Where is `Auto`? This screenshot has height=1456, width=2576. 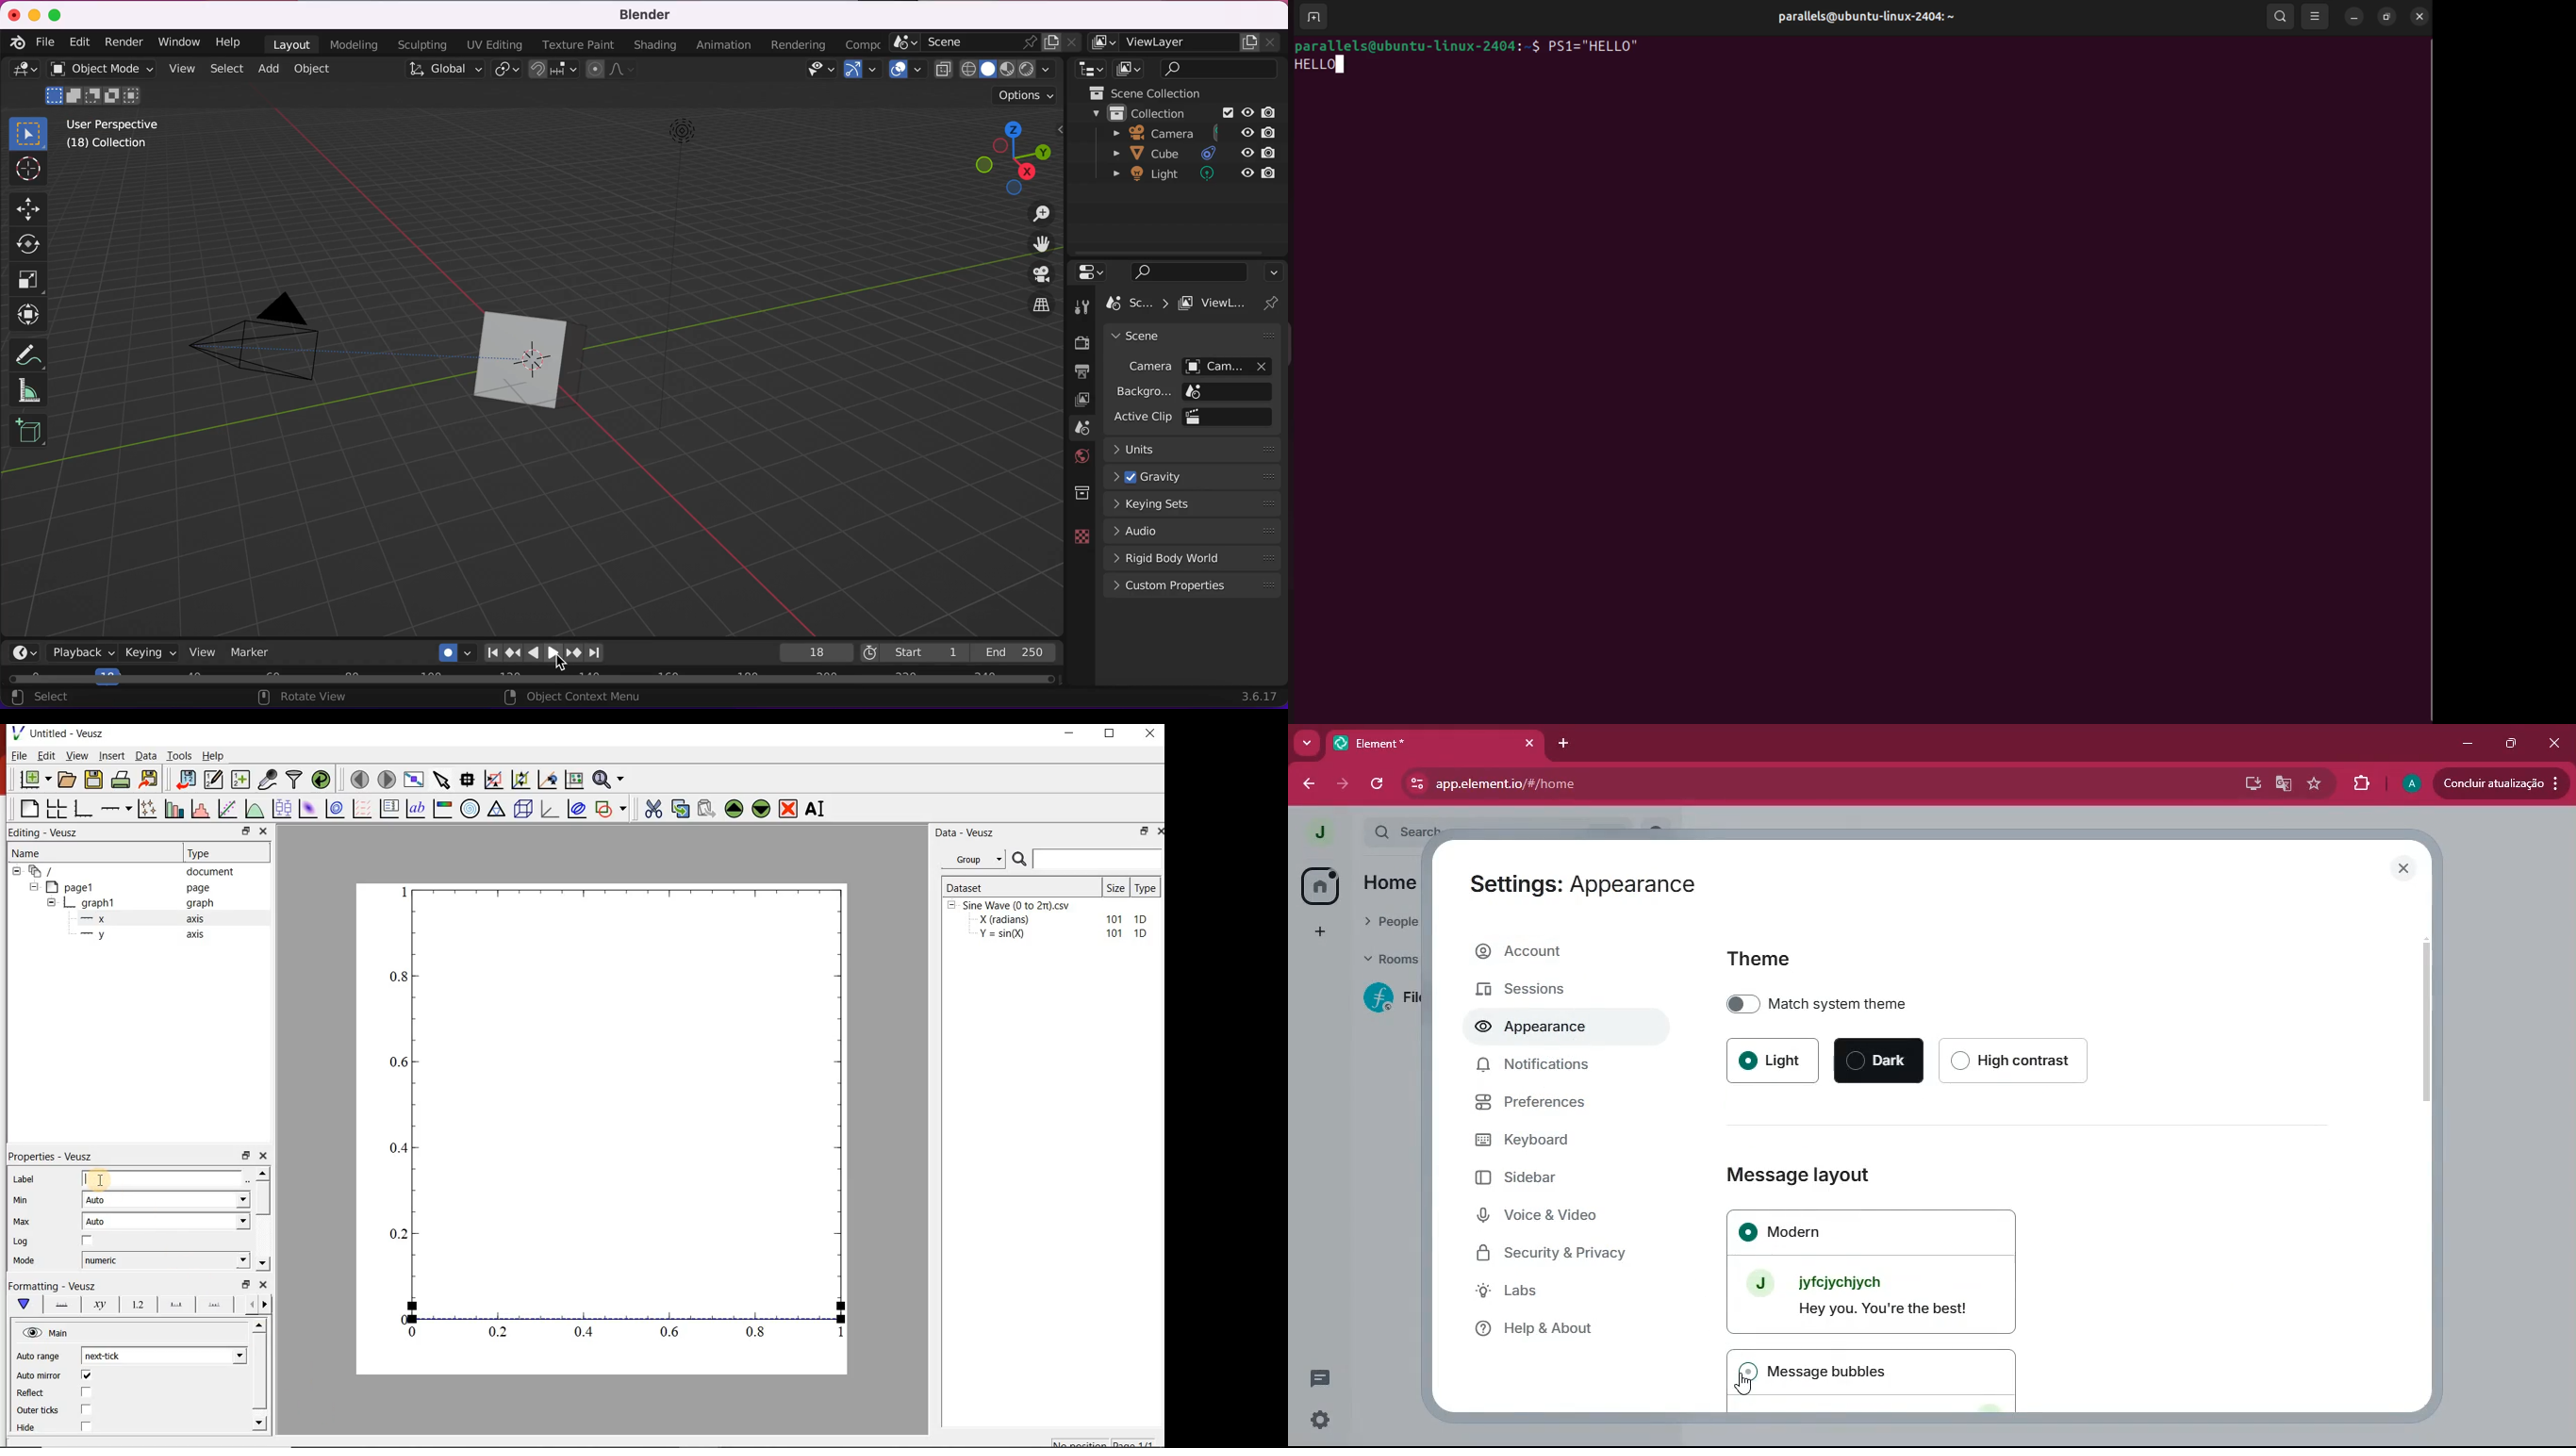
Auto is located at coordinates (166, 1221).